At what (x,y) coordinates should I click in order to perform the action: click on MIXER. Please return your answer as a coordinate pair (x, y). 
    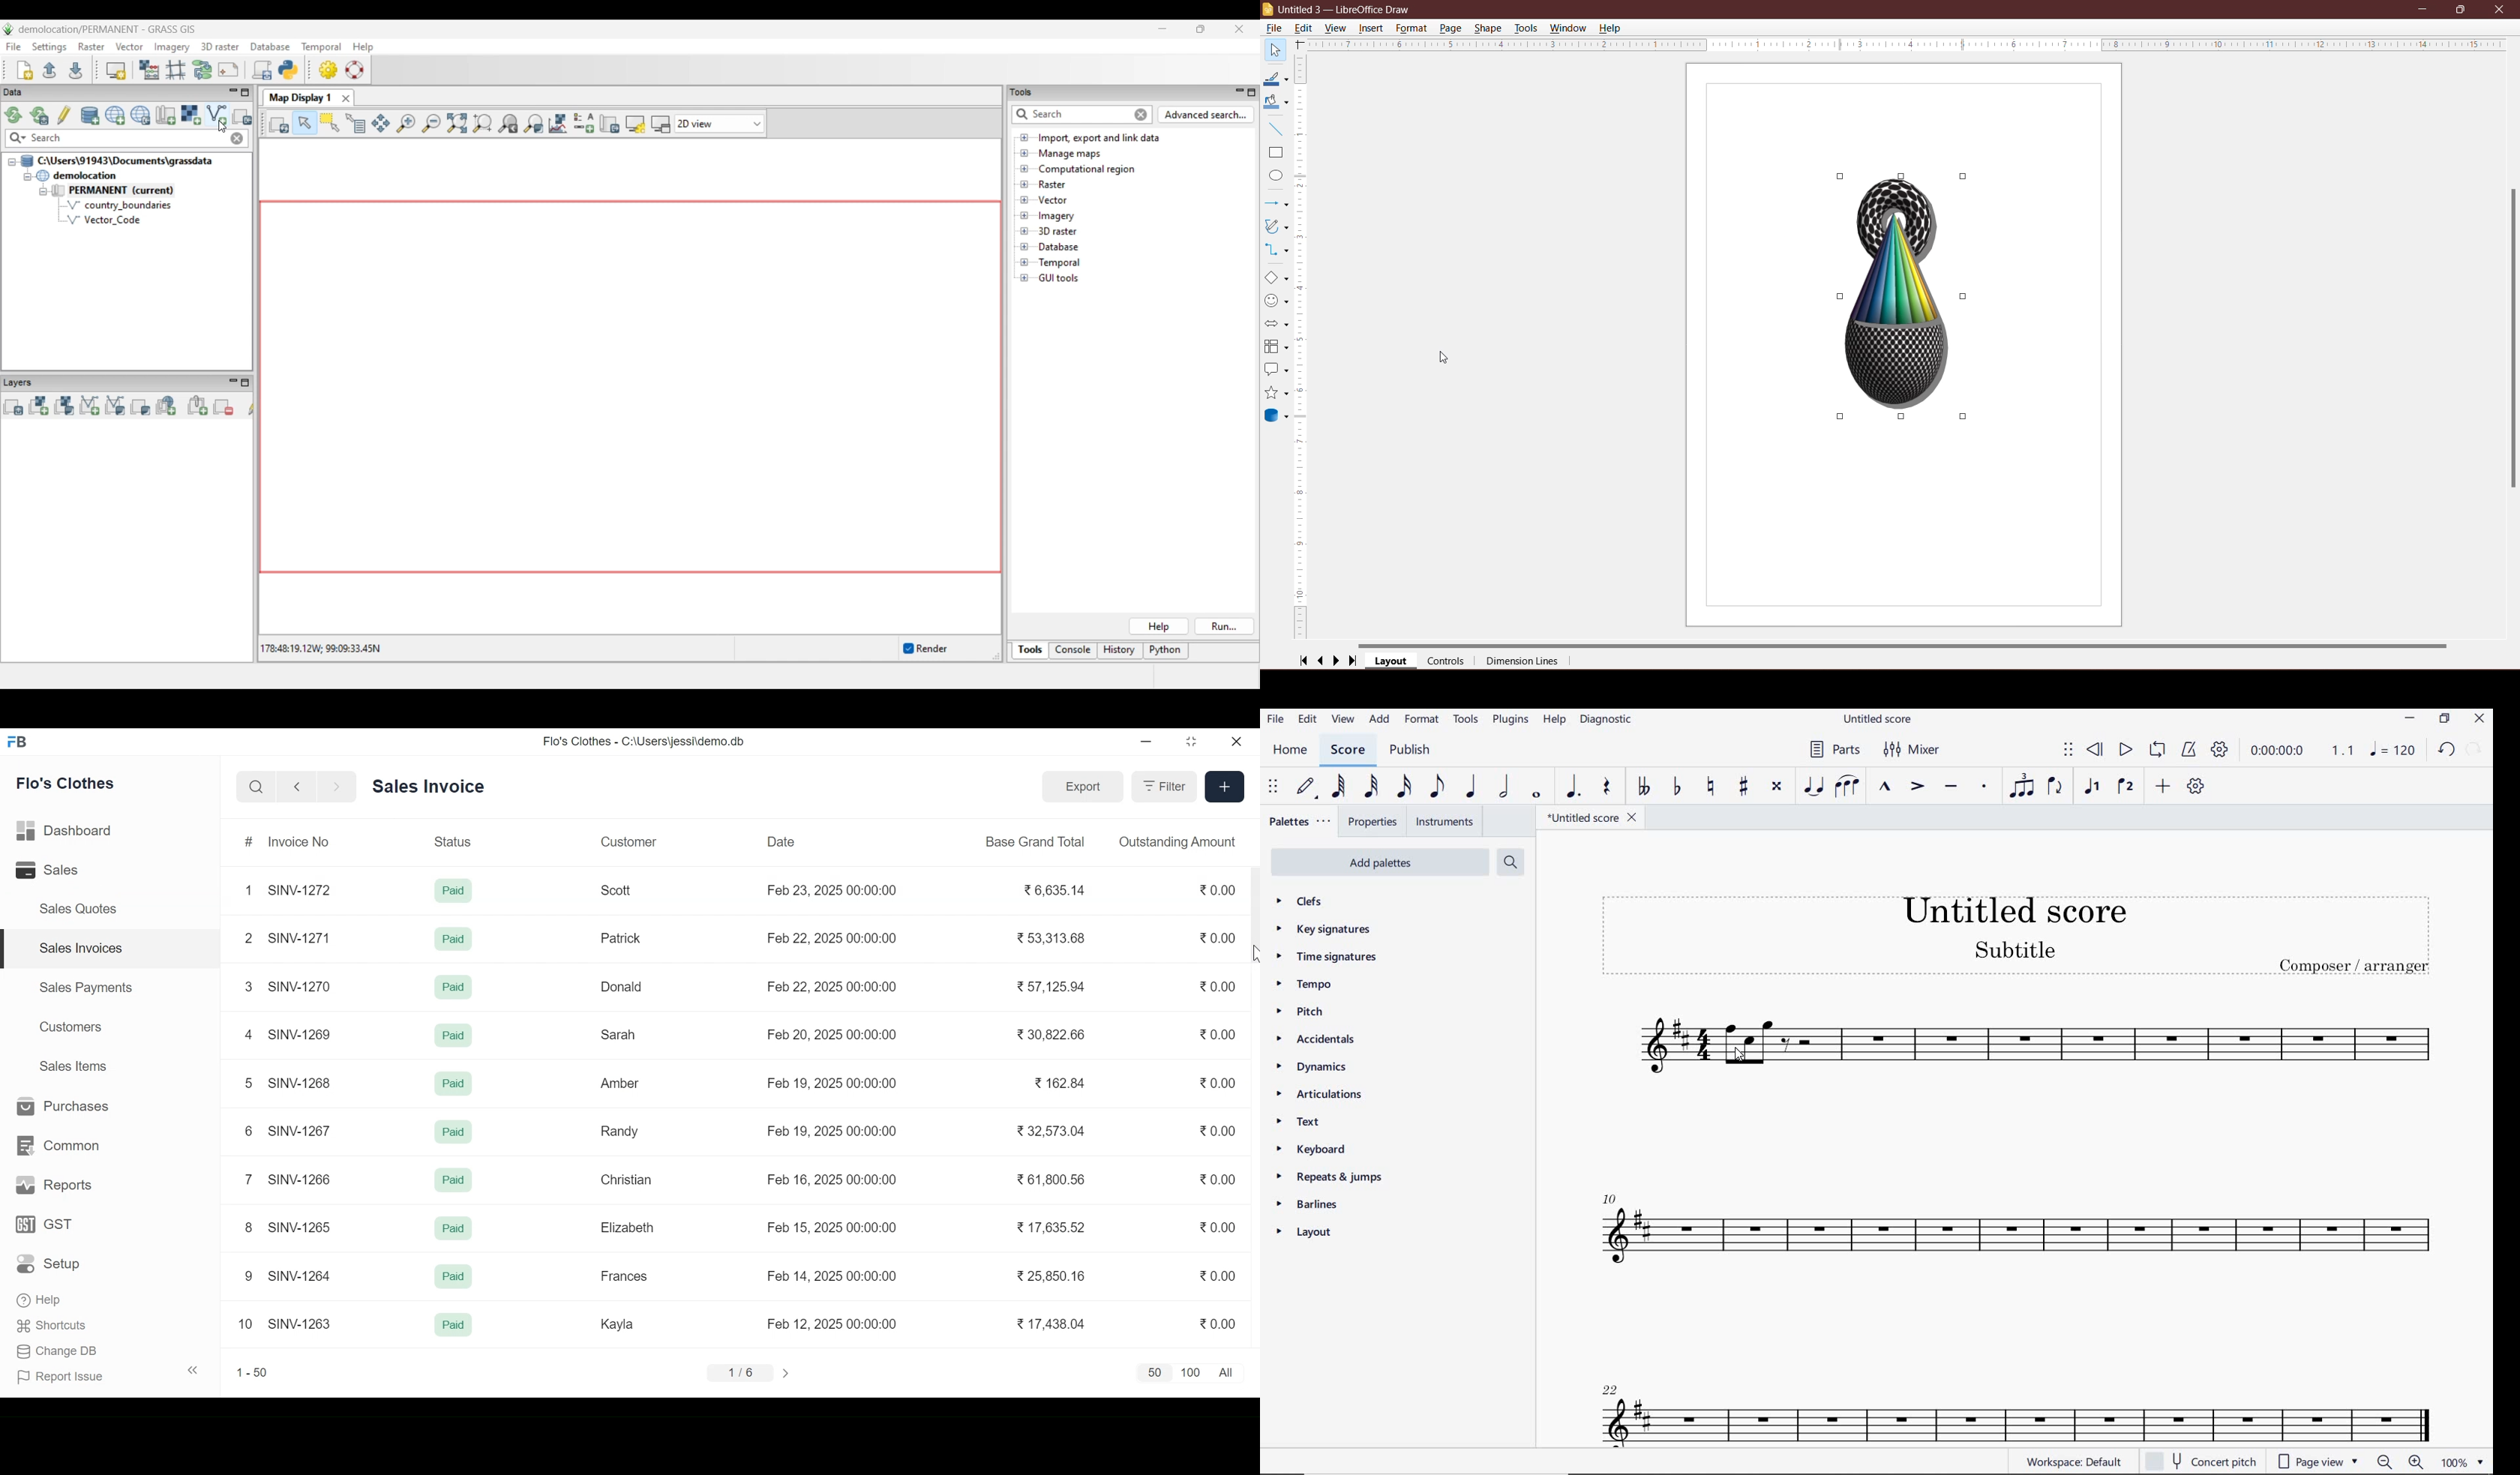
    Looking at the image, I should click on (1916, 748).